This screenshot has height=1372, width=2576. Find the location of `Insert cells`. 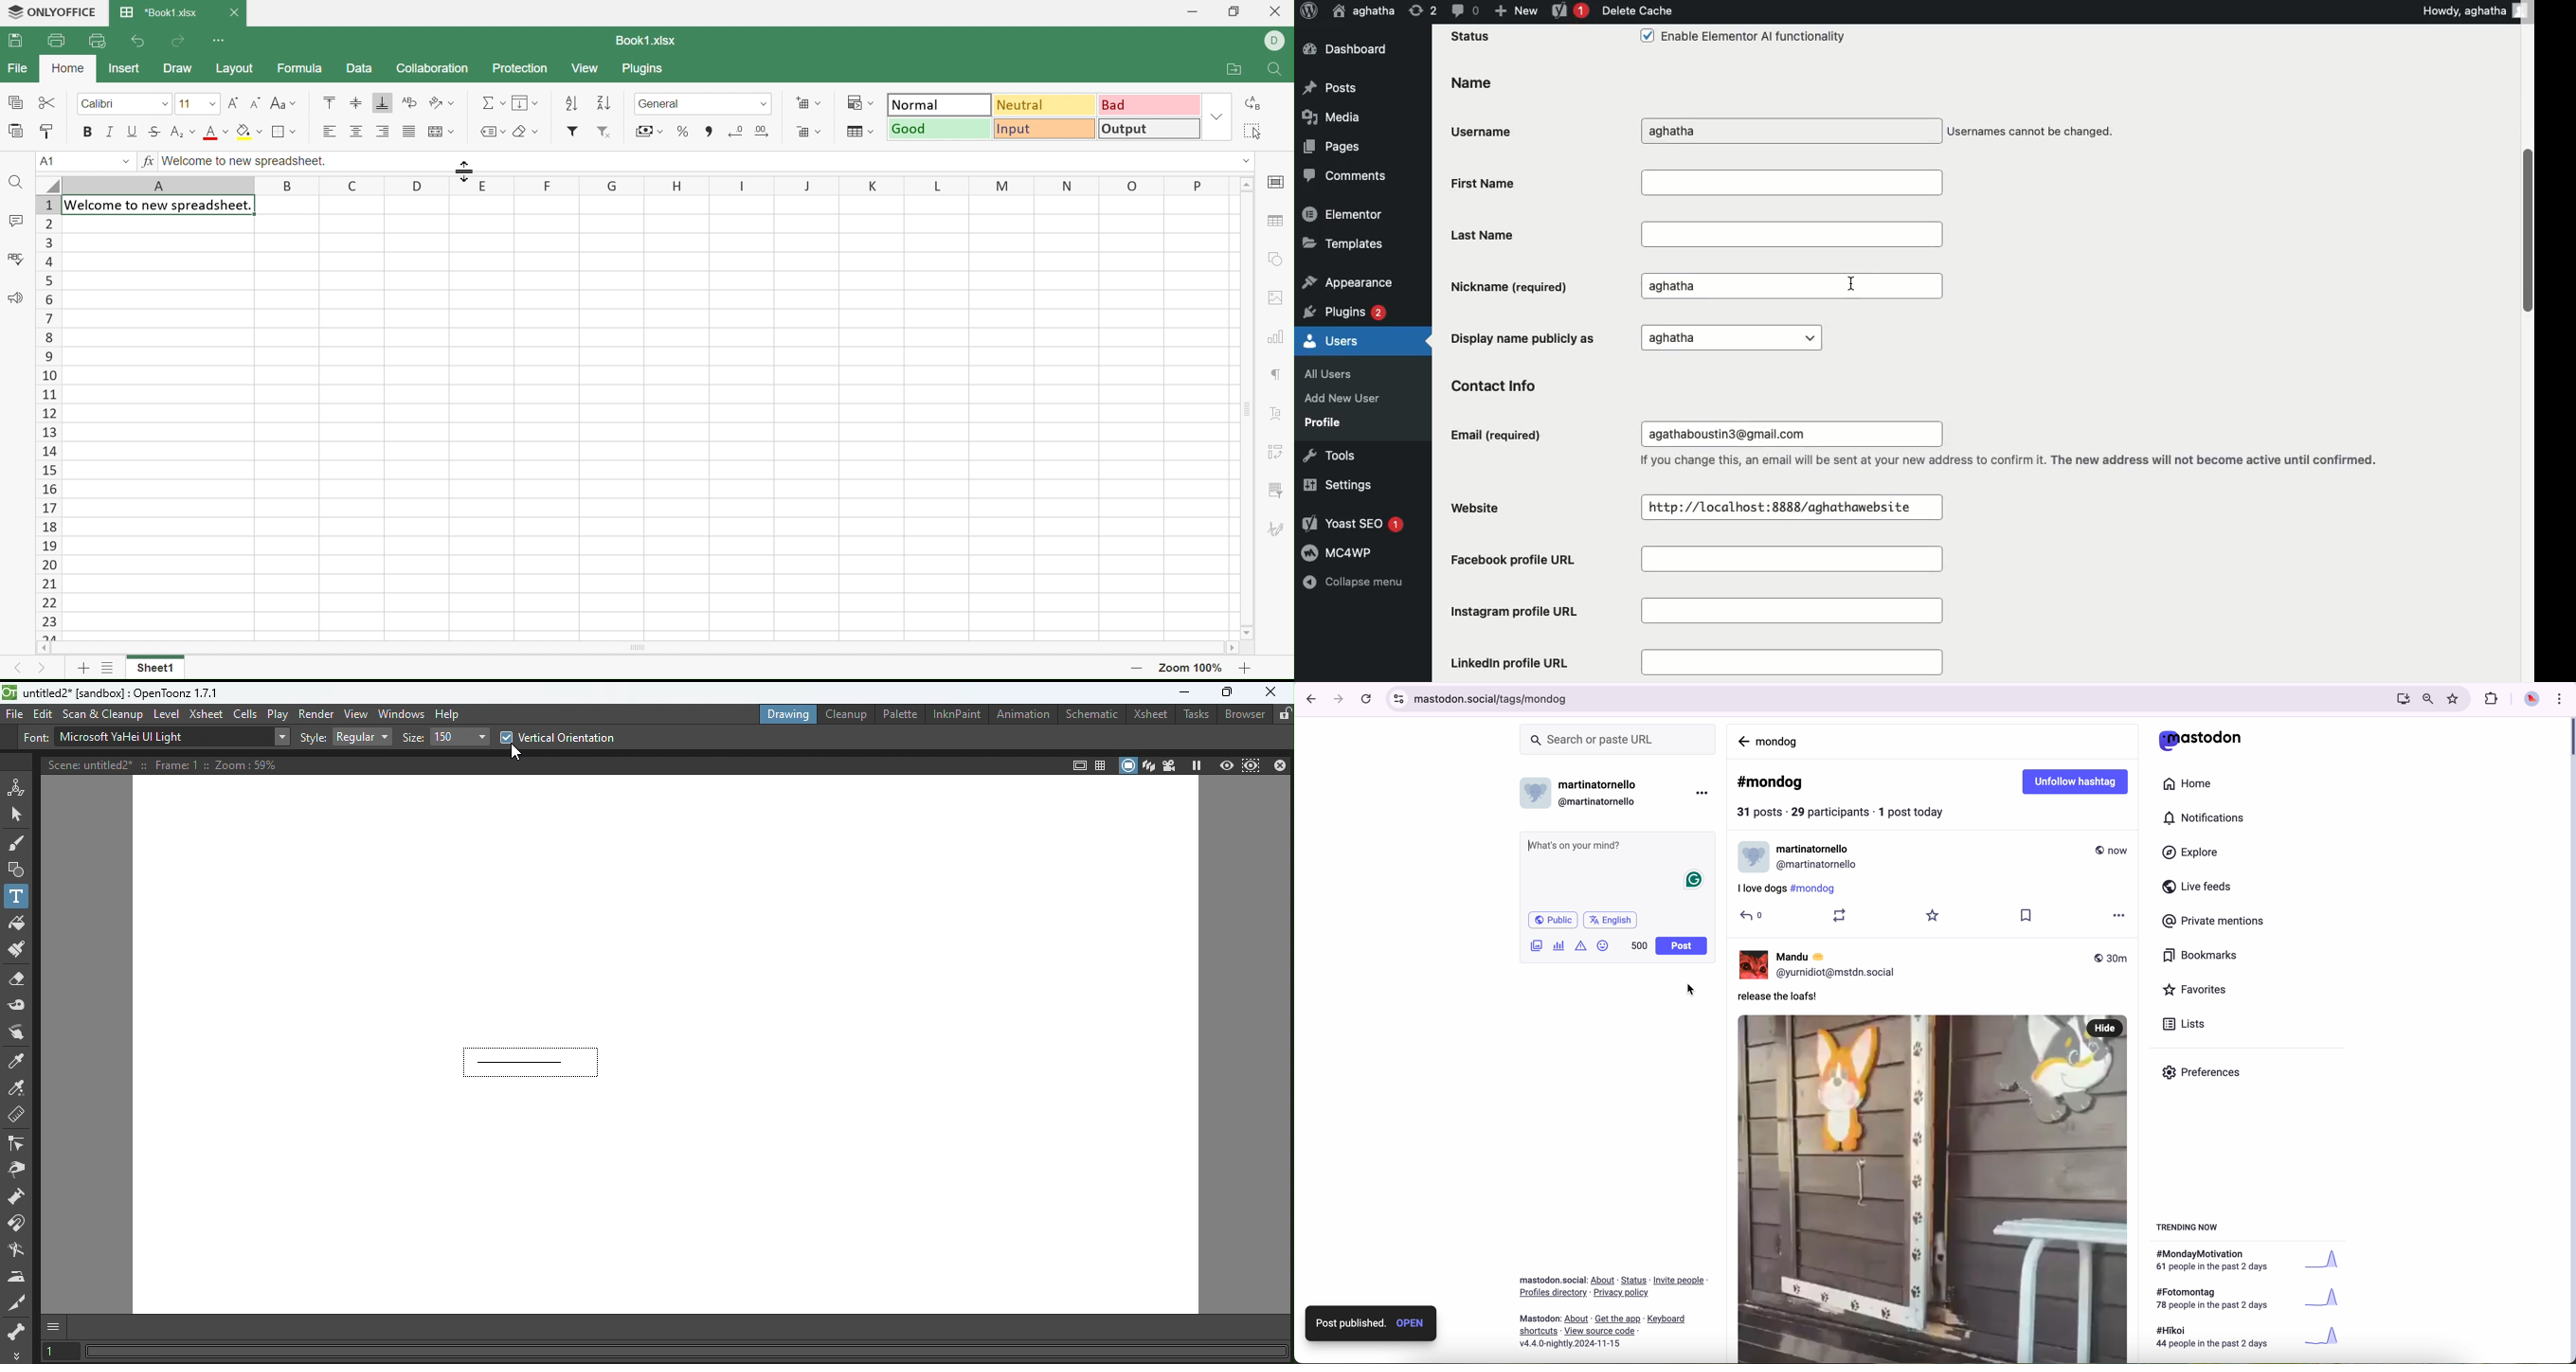

Insert cells is located at coordinates (807, 103).